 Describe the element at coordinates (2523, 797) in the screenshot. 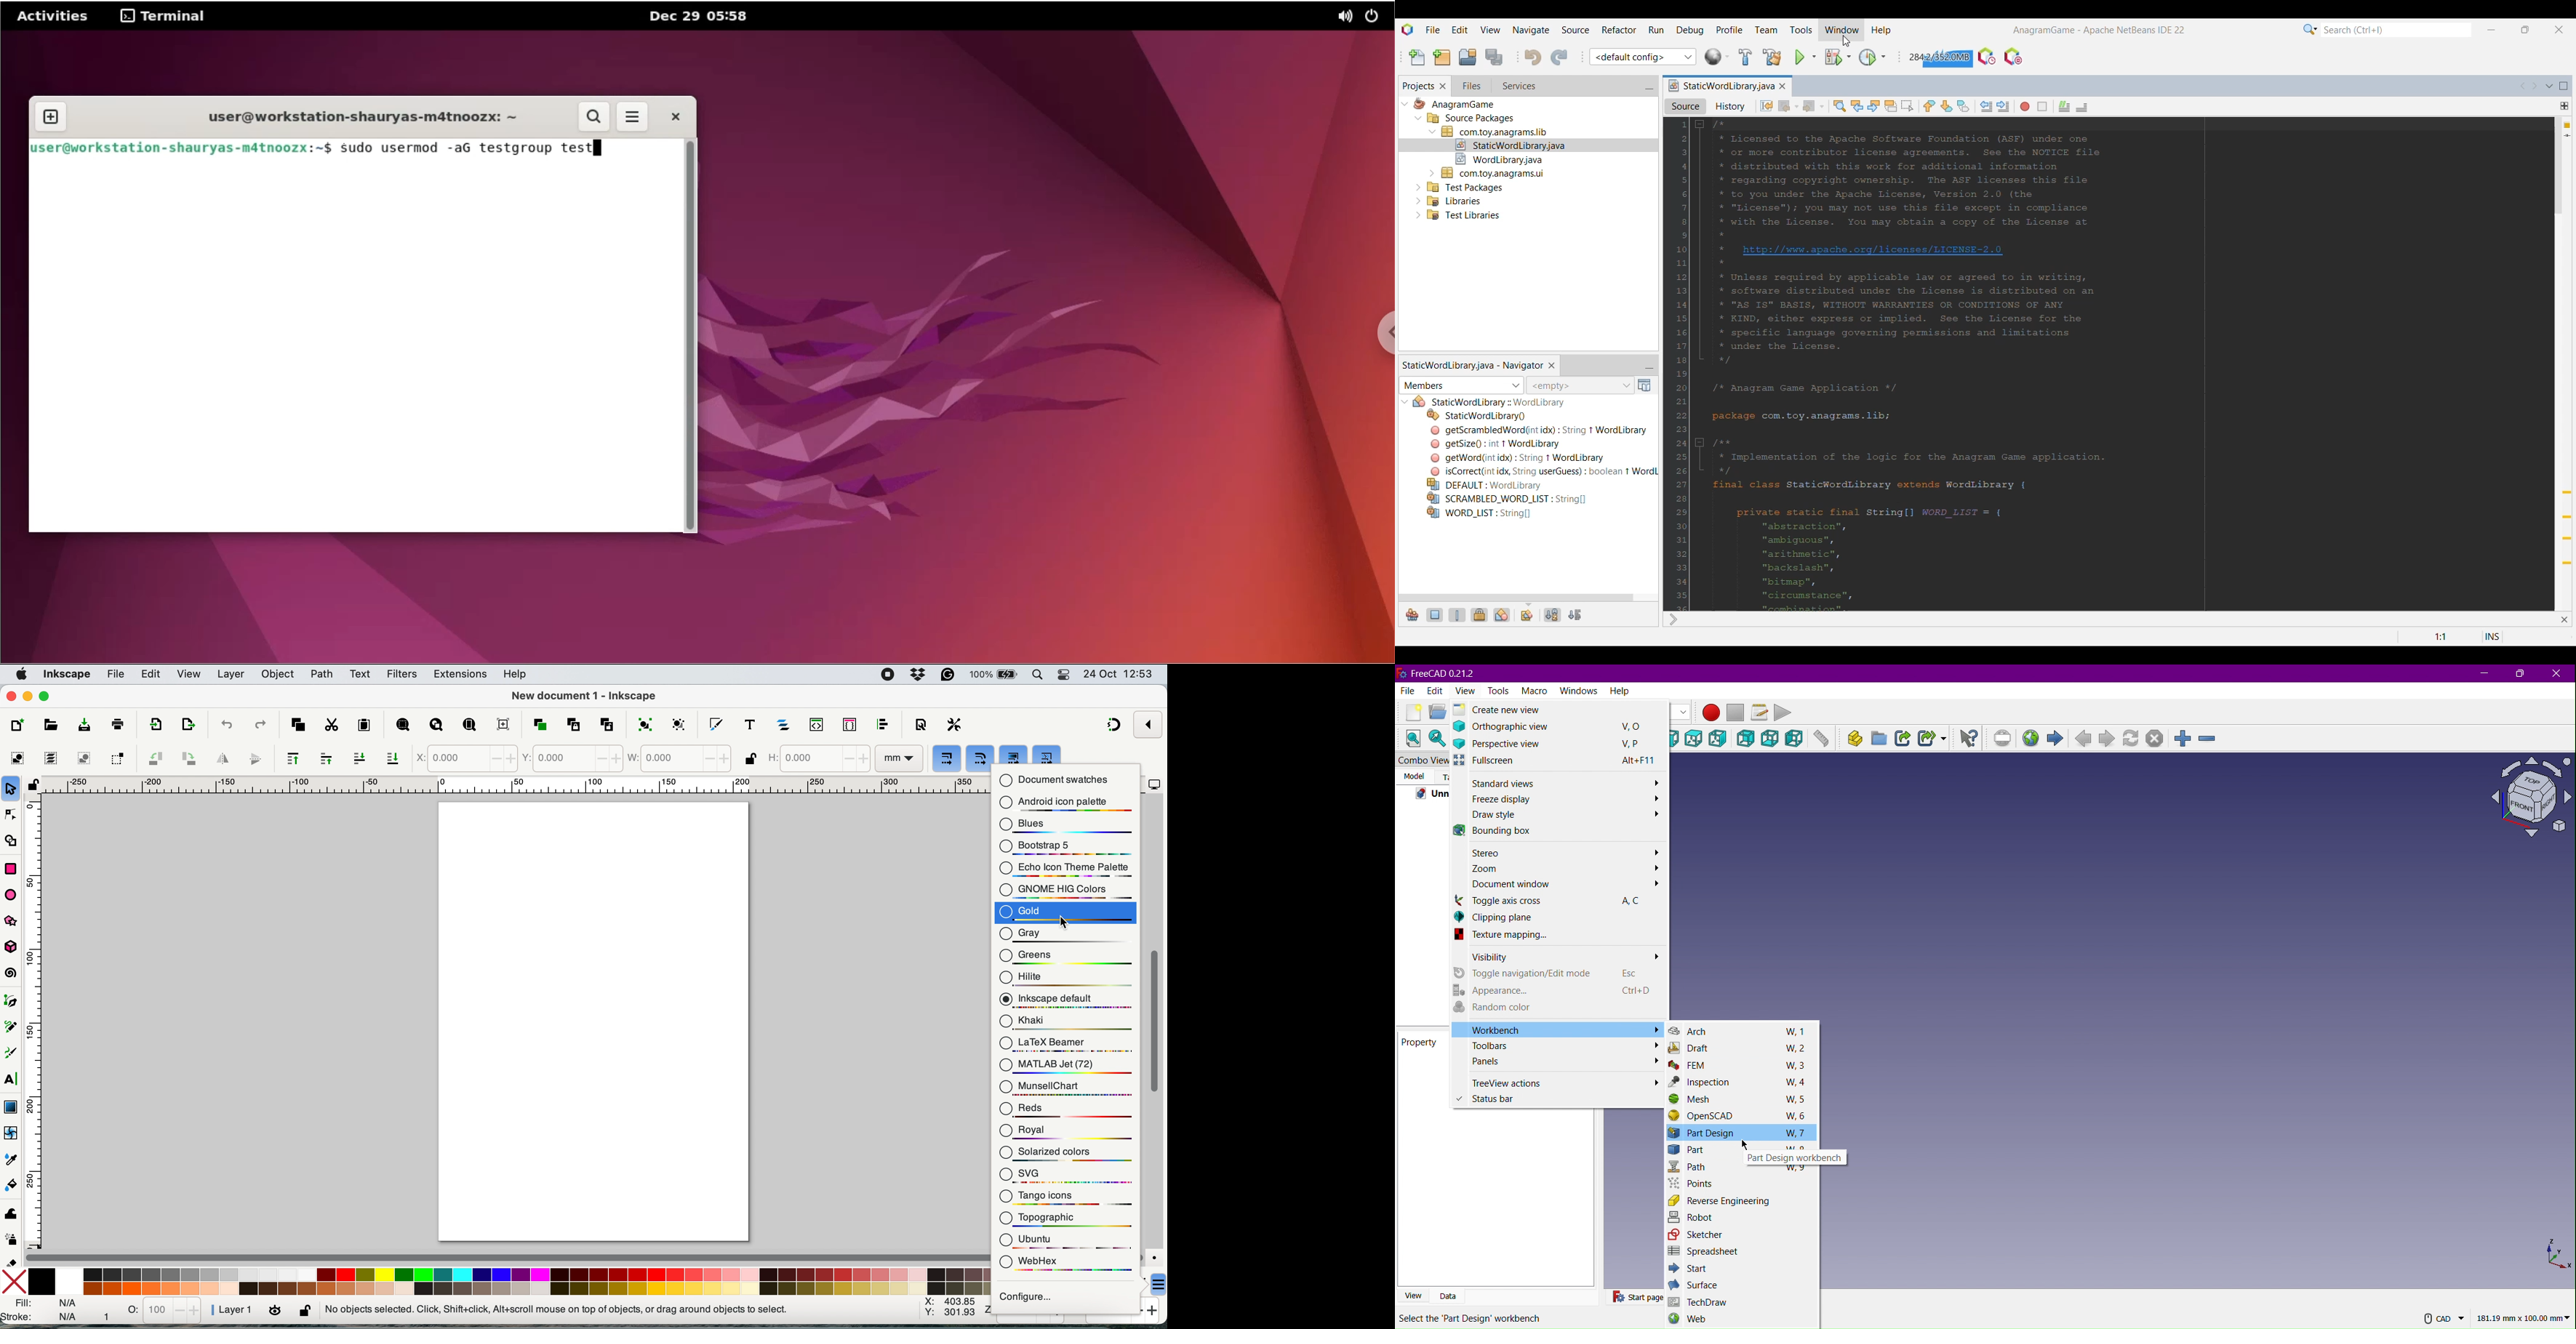

I see `Plane view` at that location.